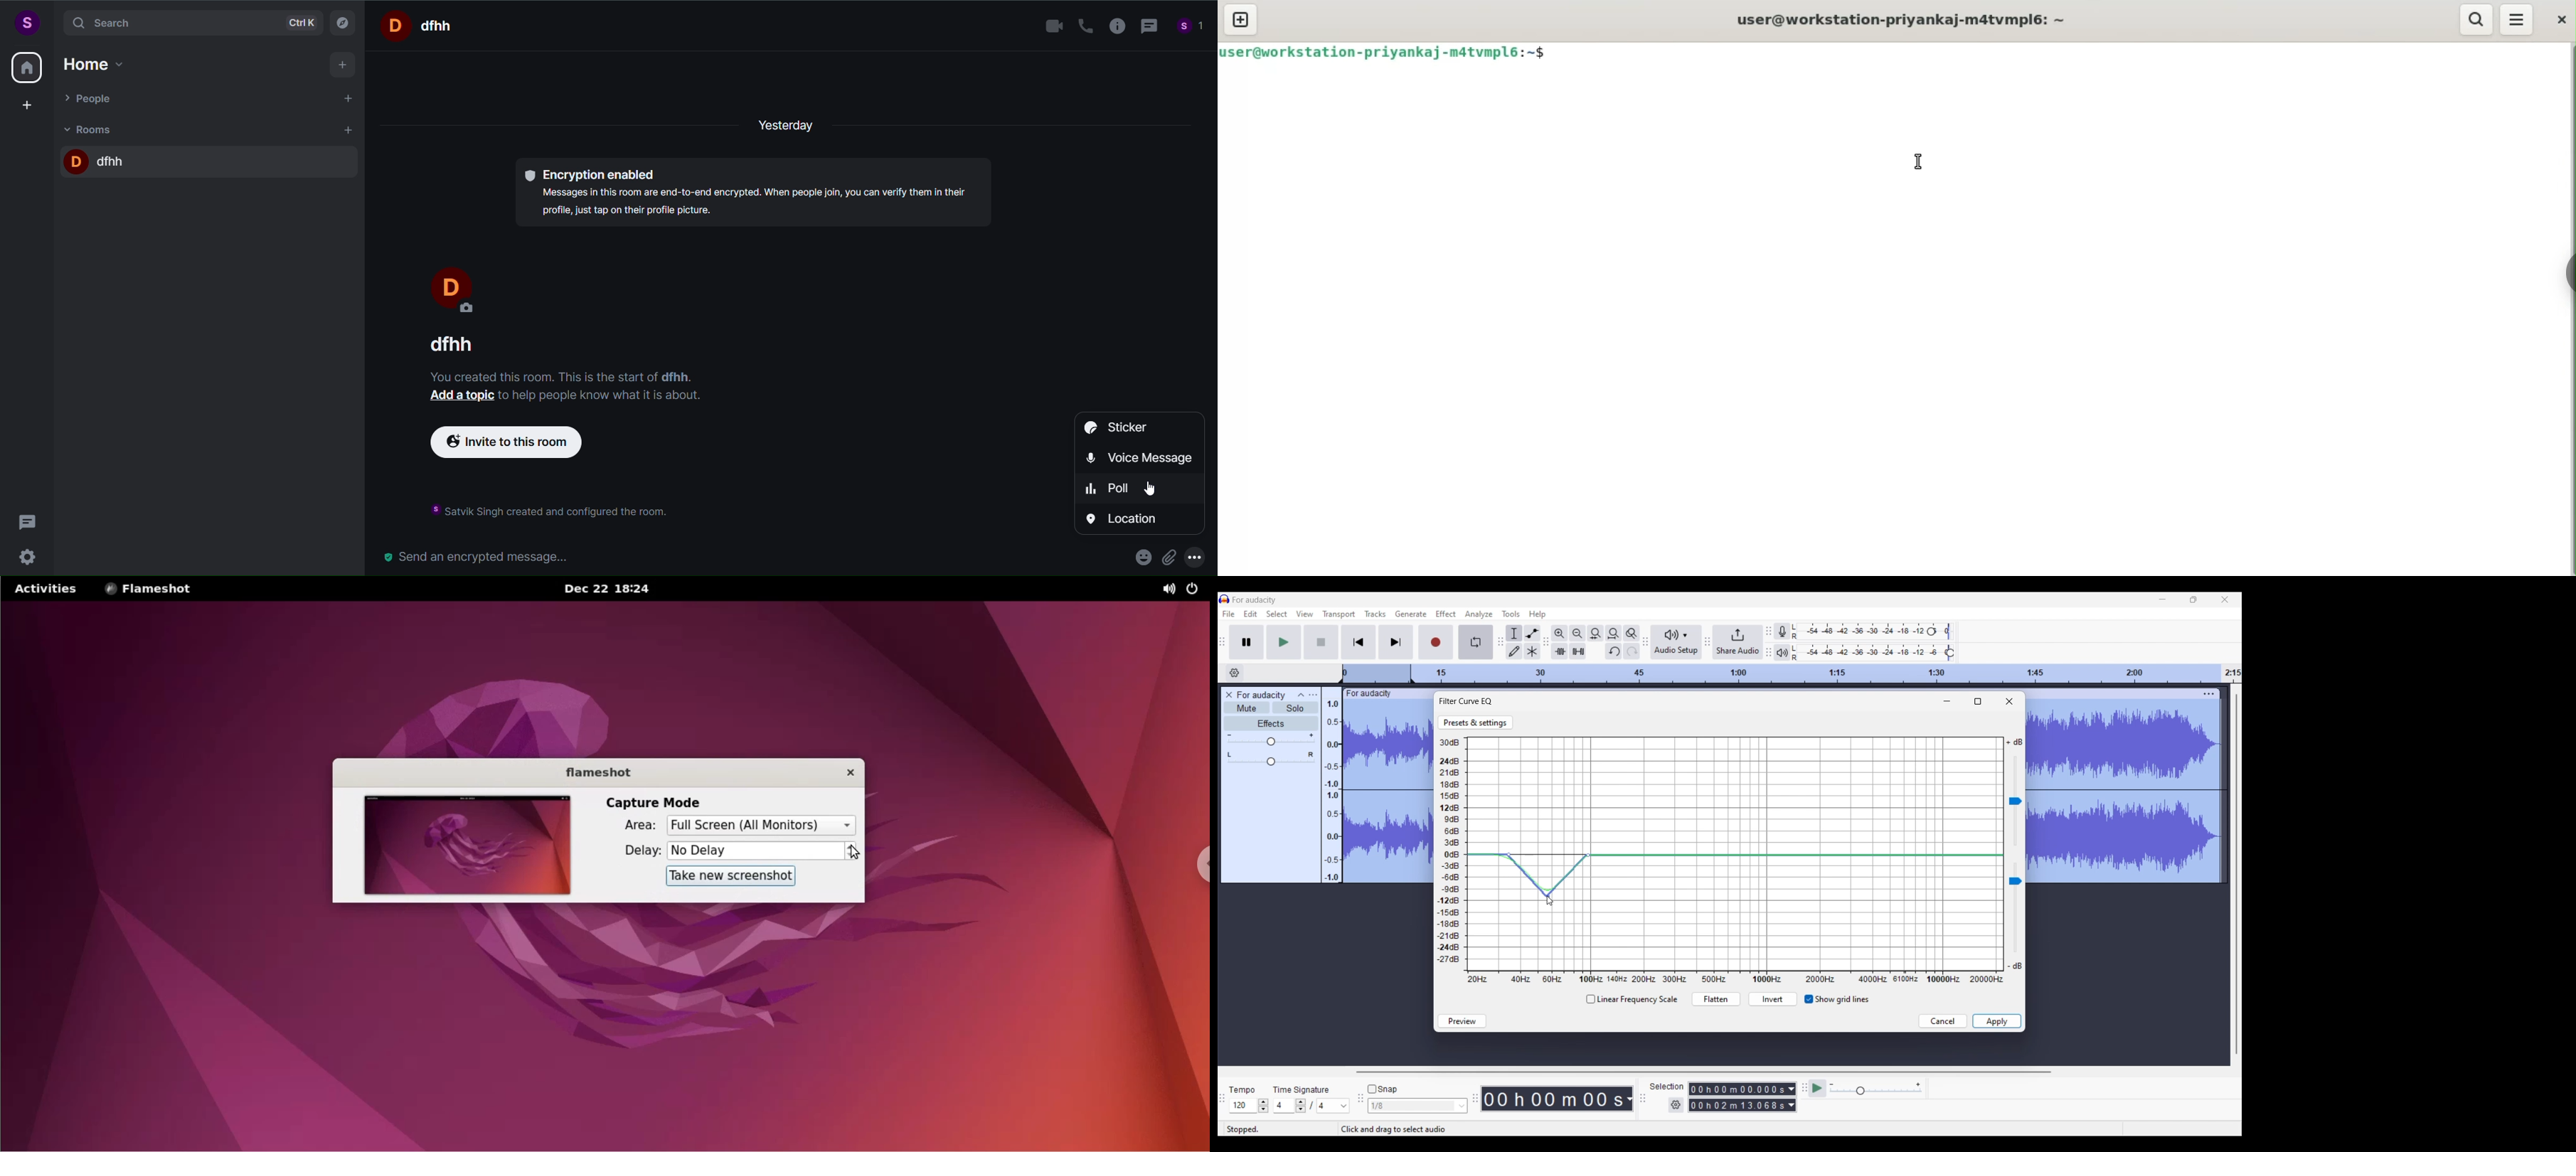 This screenshot has width=2576, height=1176. Describe the element at coordinates (1548, 875) in the screenshot. I see `Curve dragged between points using another point in between the two` at that location.